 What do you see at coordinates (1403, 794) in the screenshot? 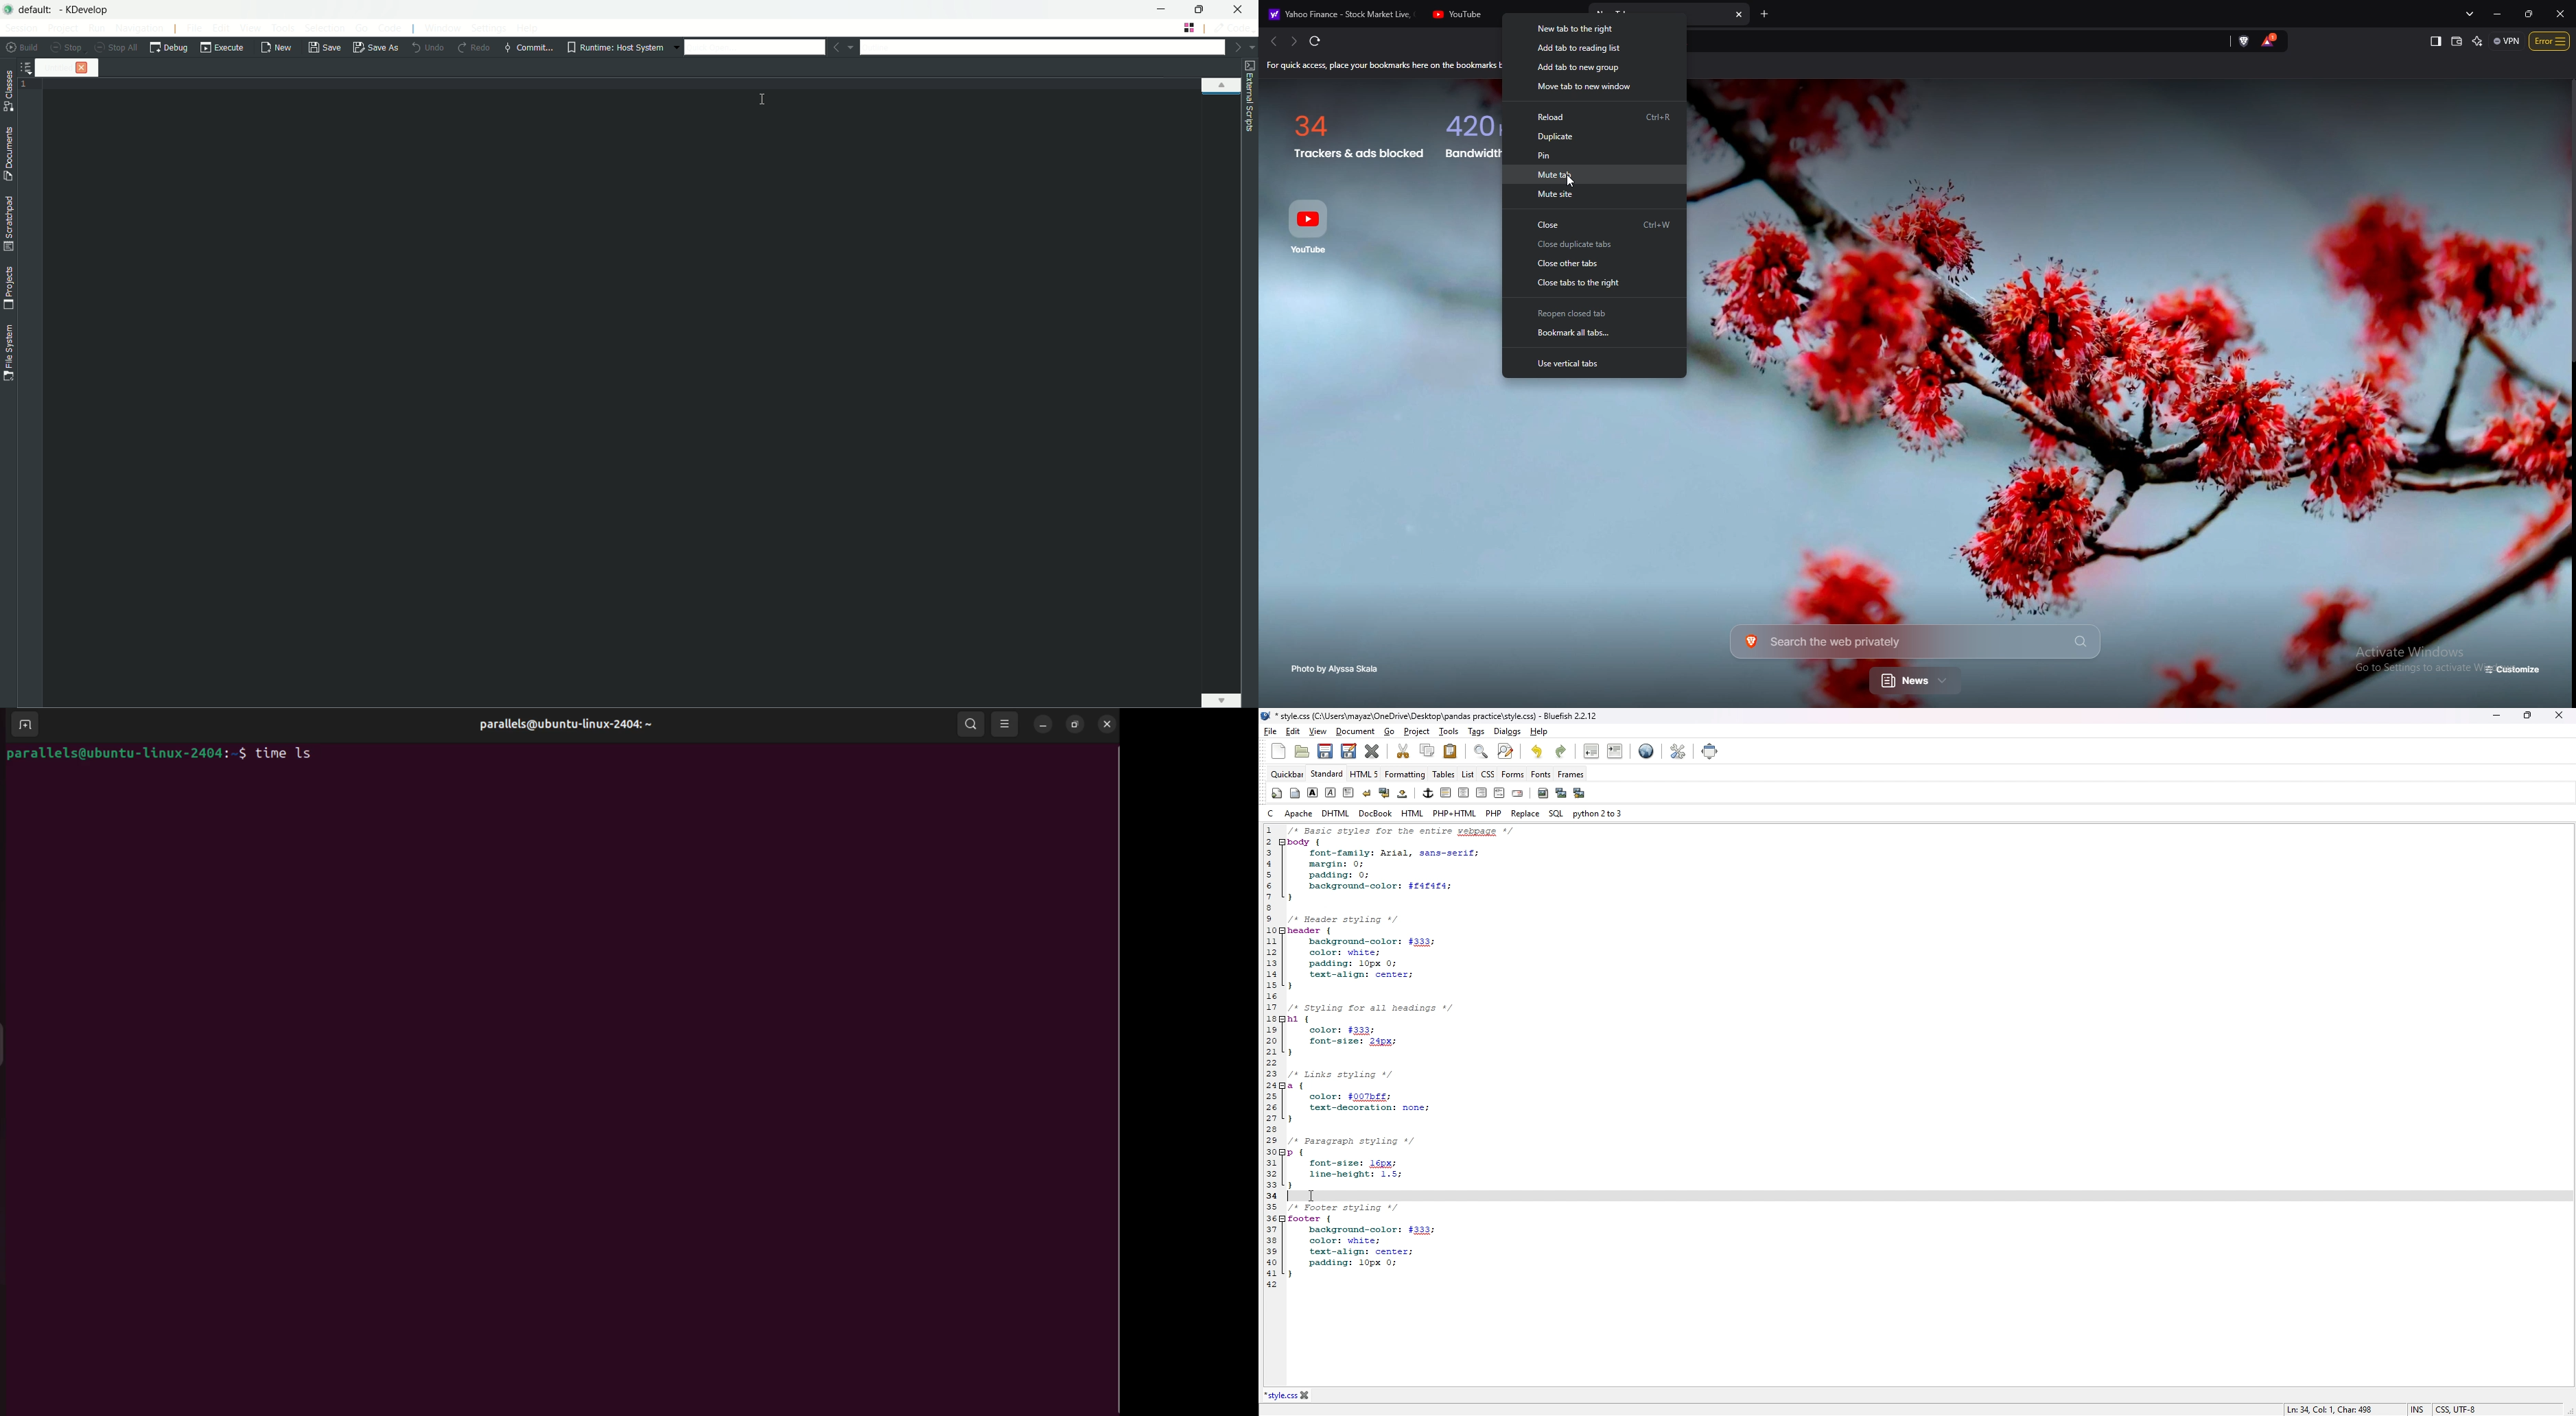
I see `non breaking space` at bounding box center [1403, 794].